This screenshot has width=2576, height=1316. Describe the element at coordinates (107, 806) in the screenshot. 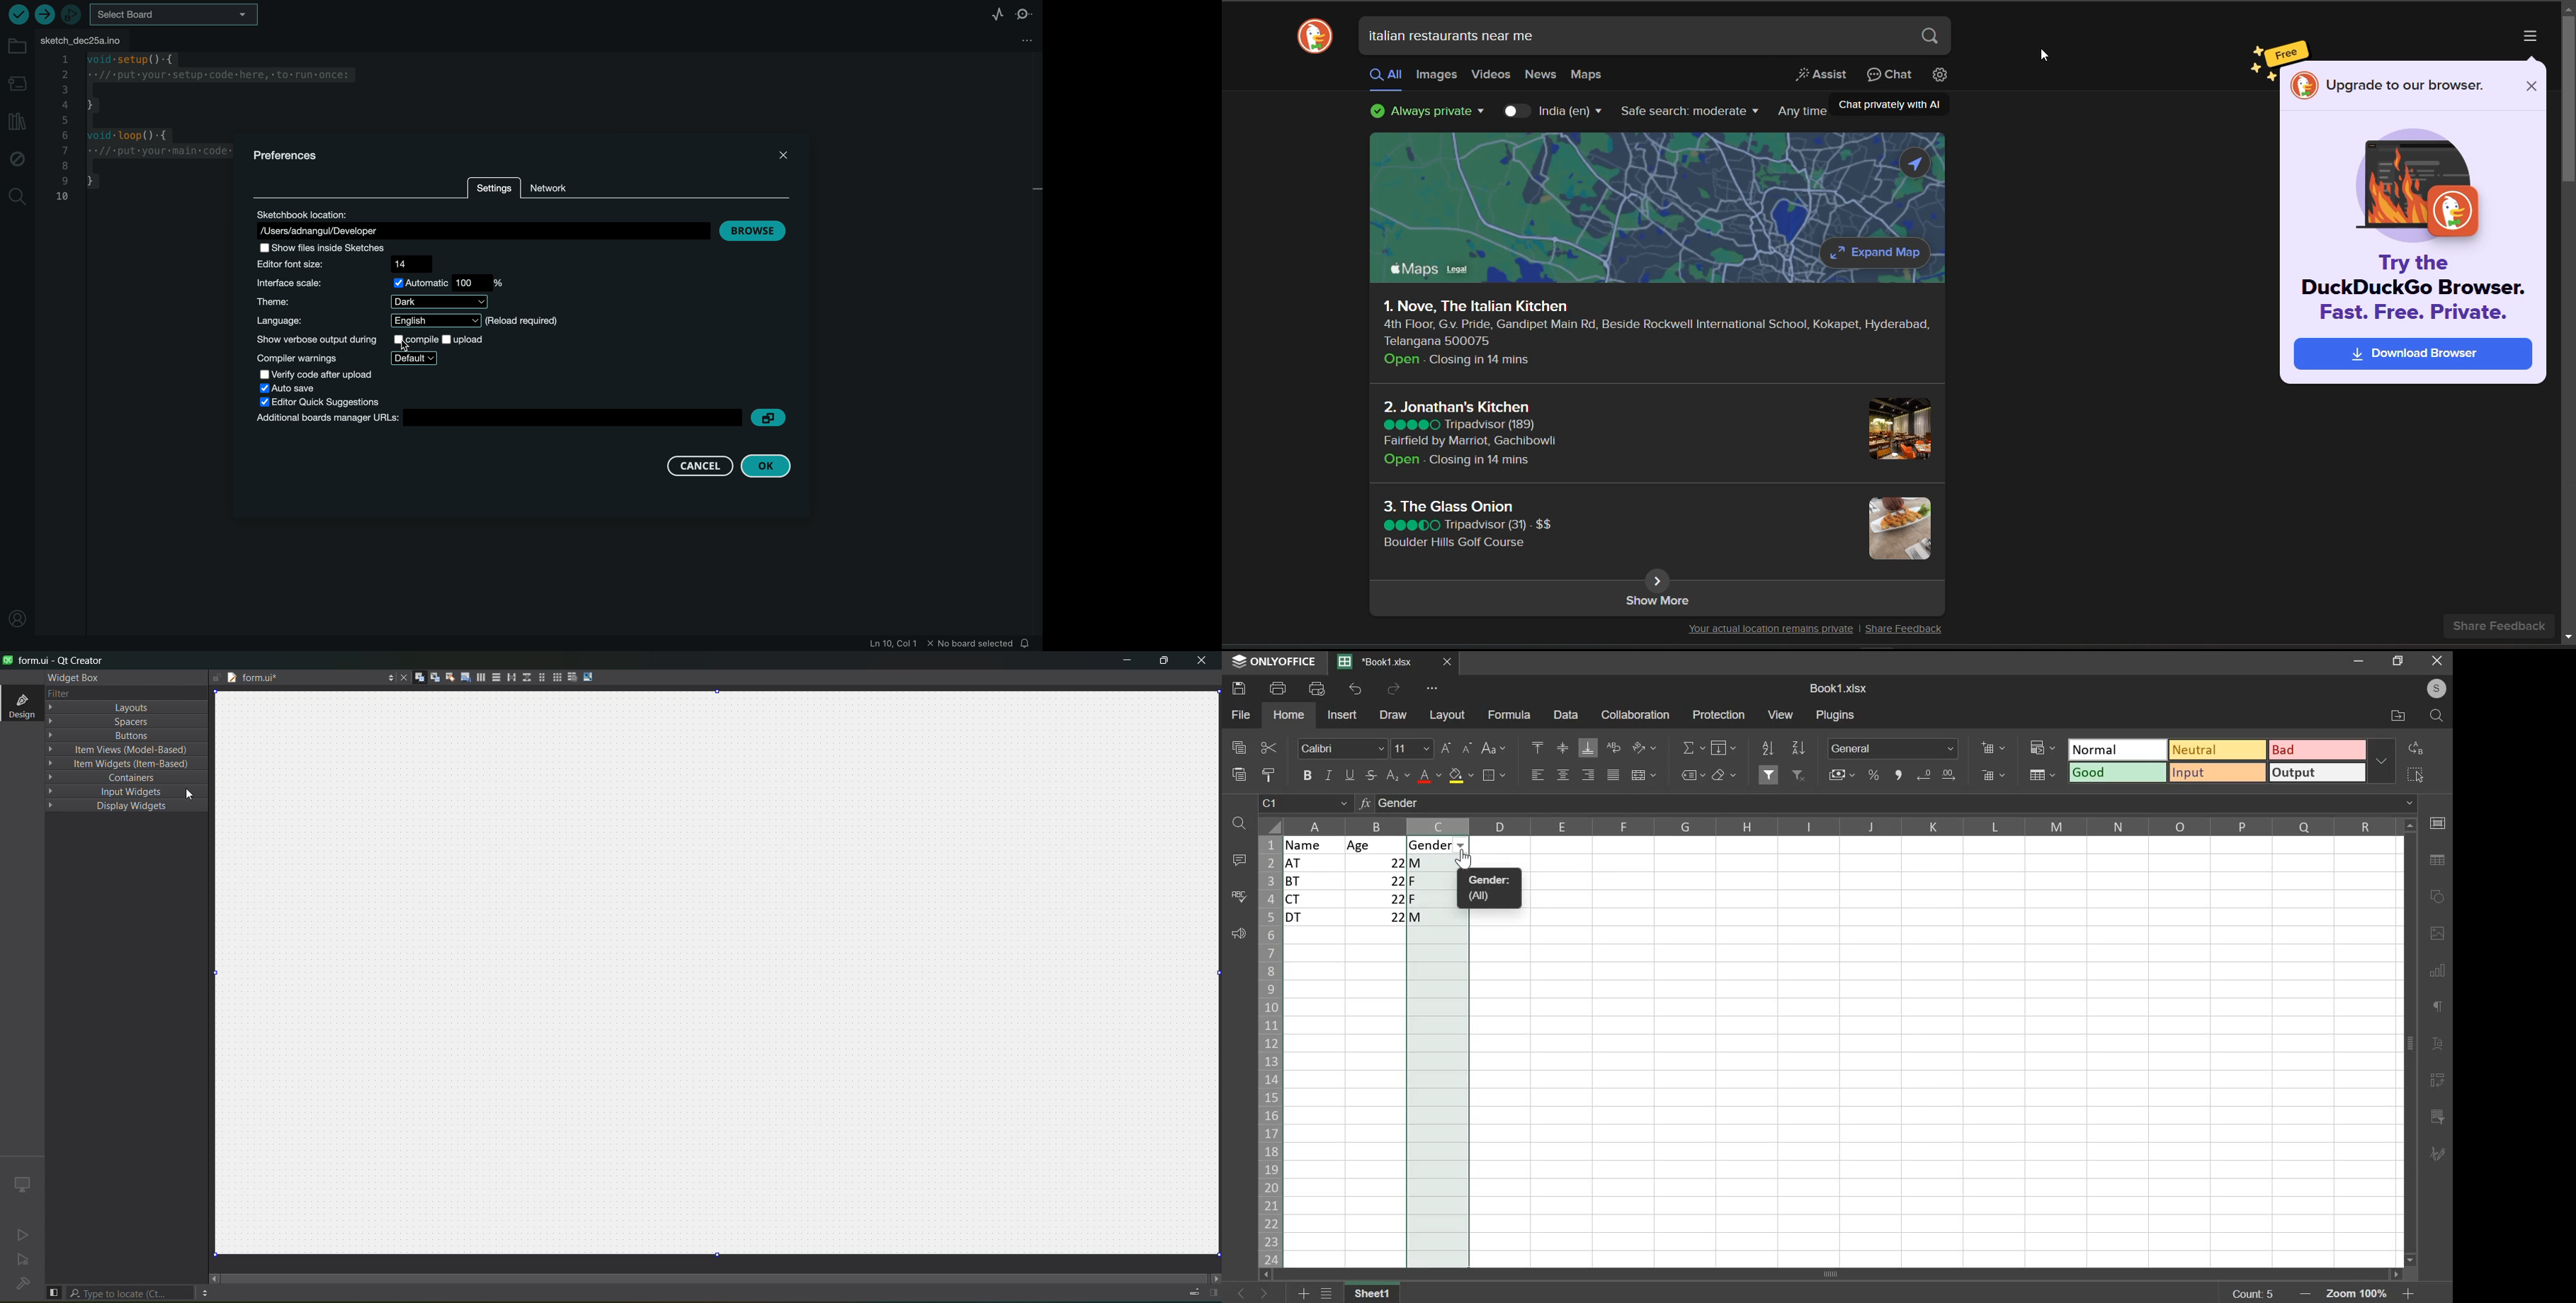

I see `display widgets` at that location.